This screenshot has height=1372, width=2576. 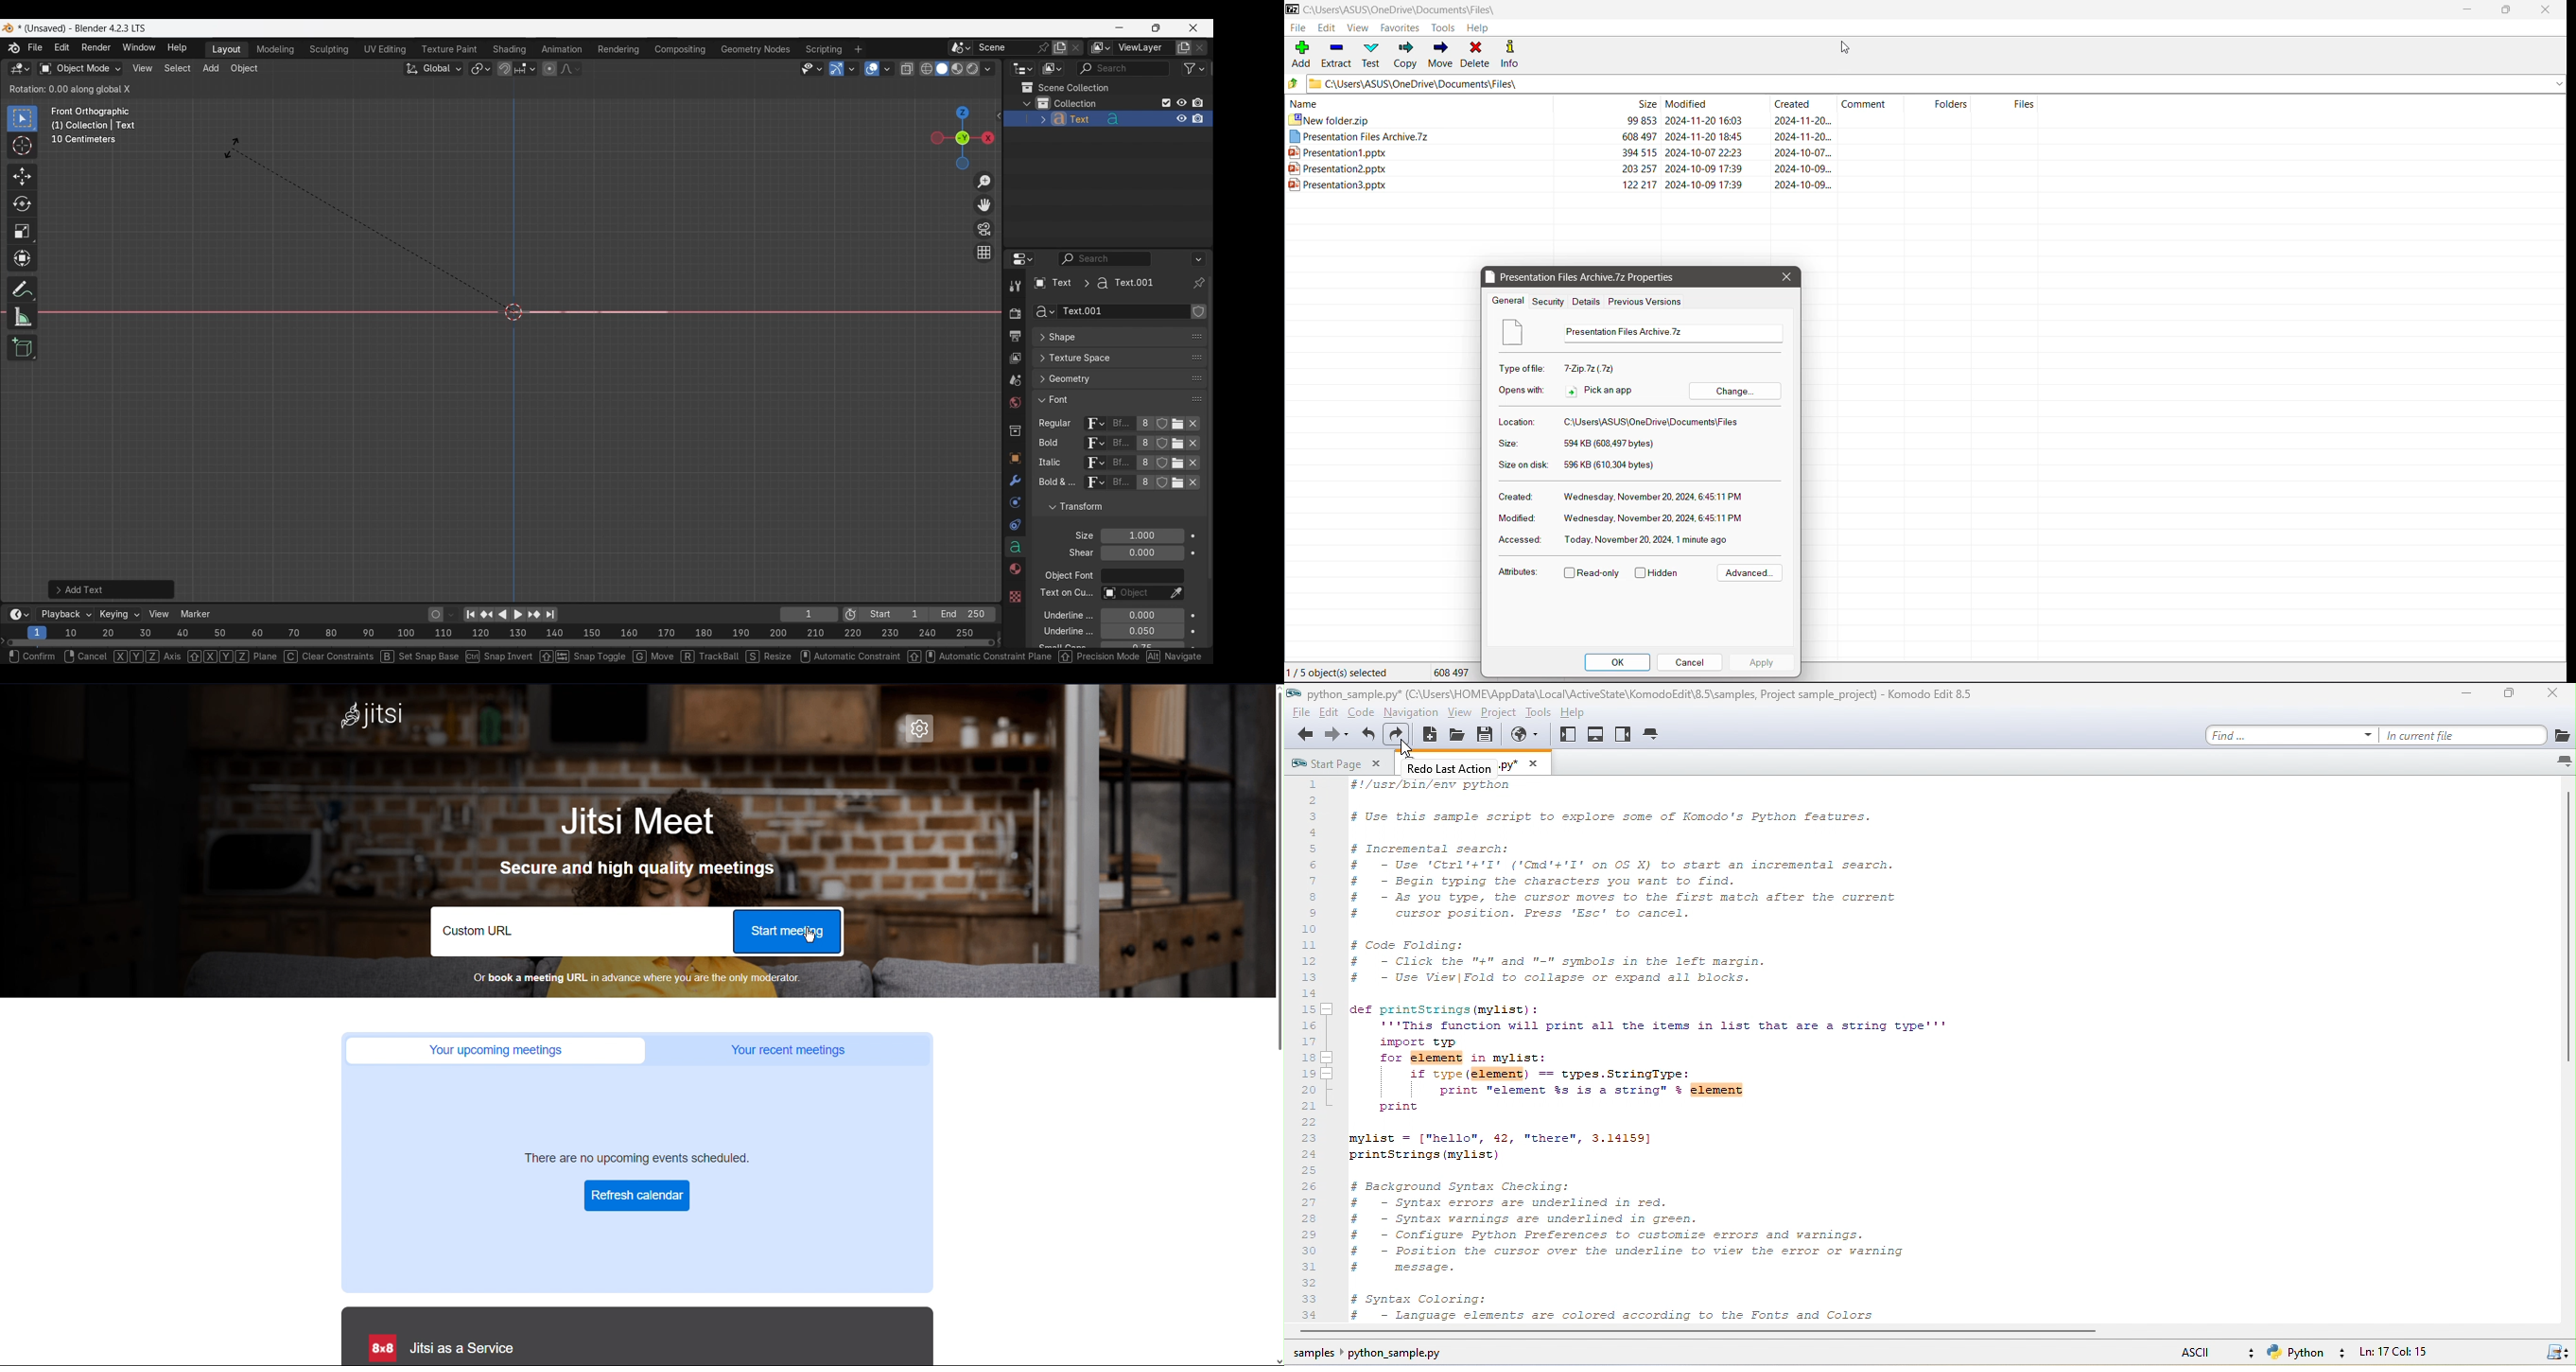 What do you see at coordinates (510, 615) in the screenshot?
I see `Play animation` at bounding box center [510, 615].